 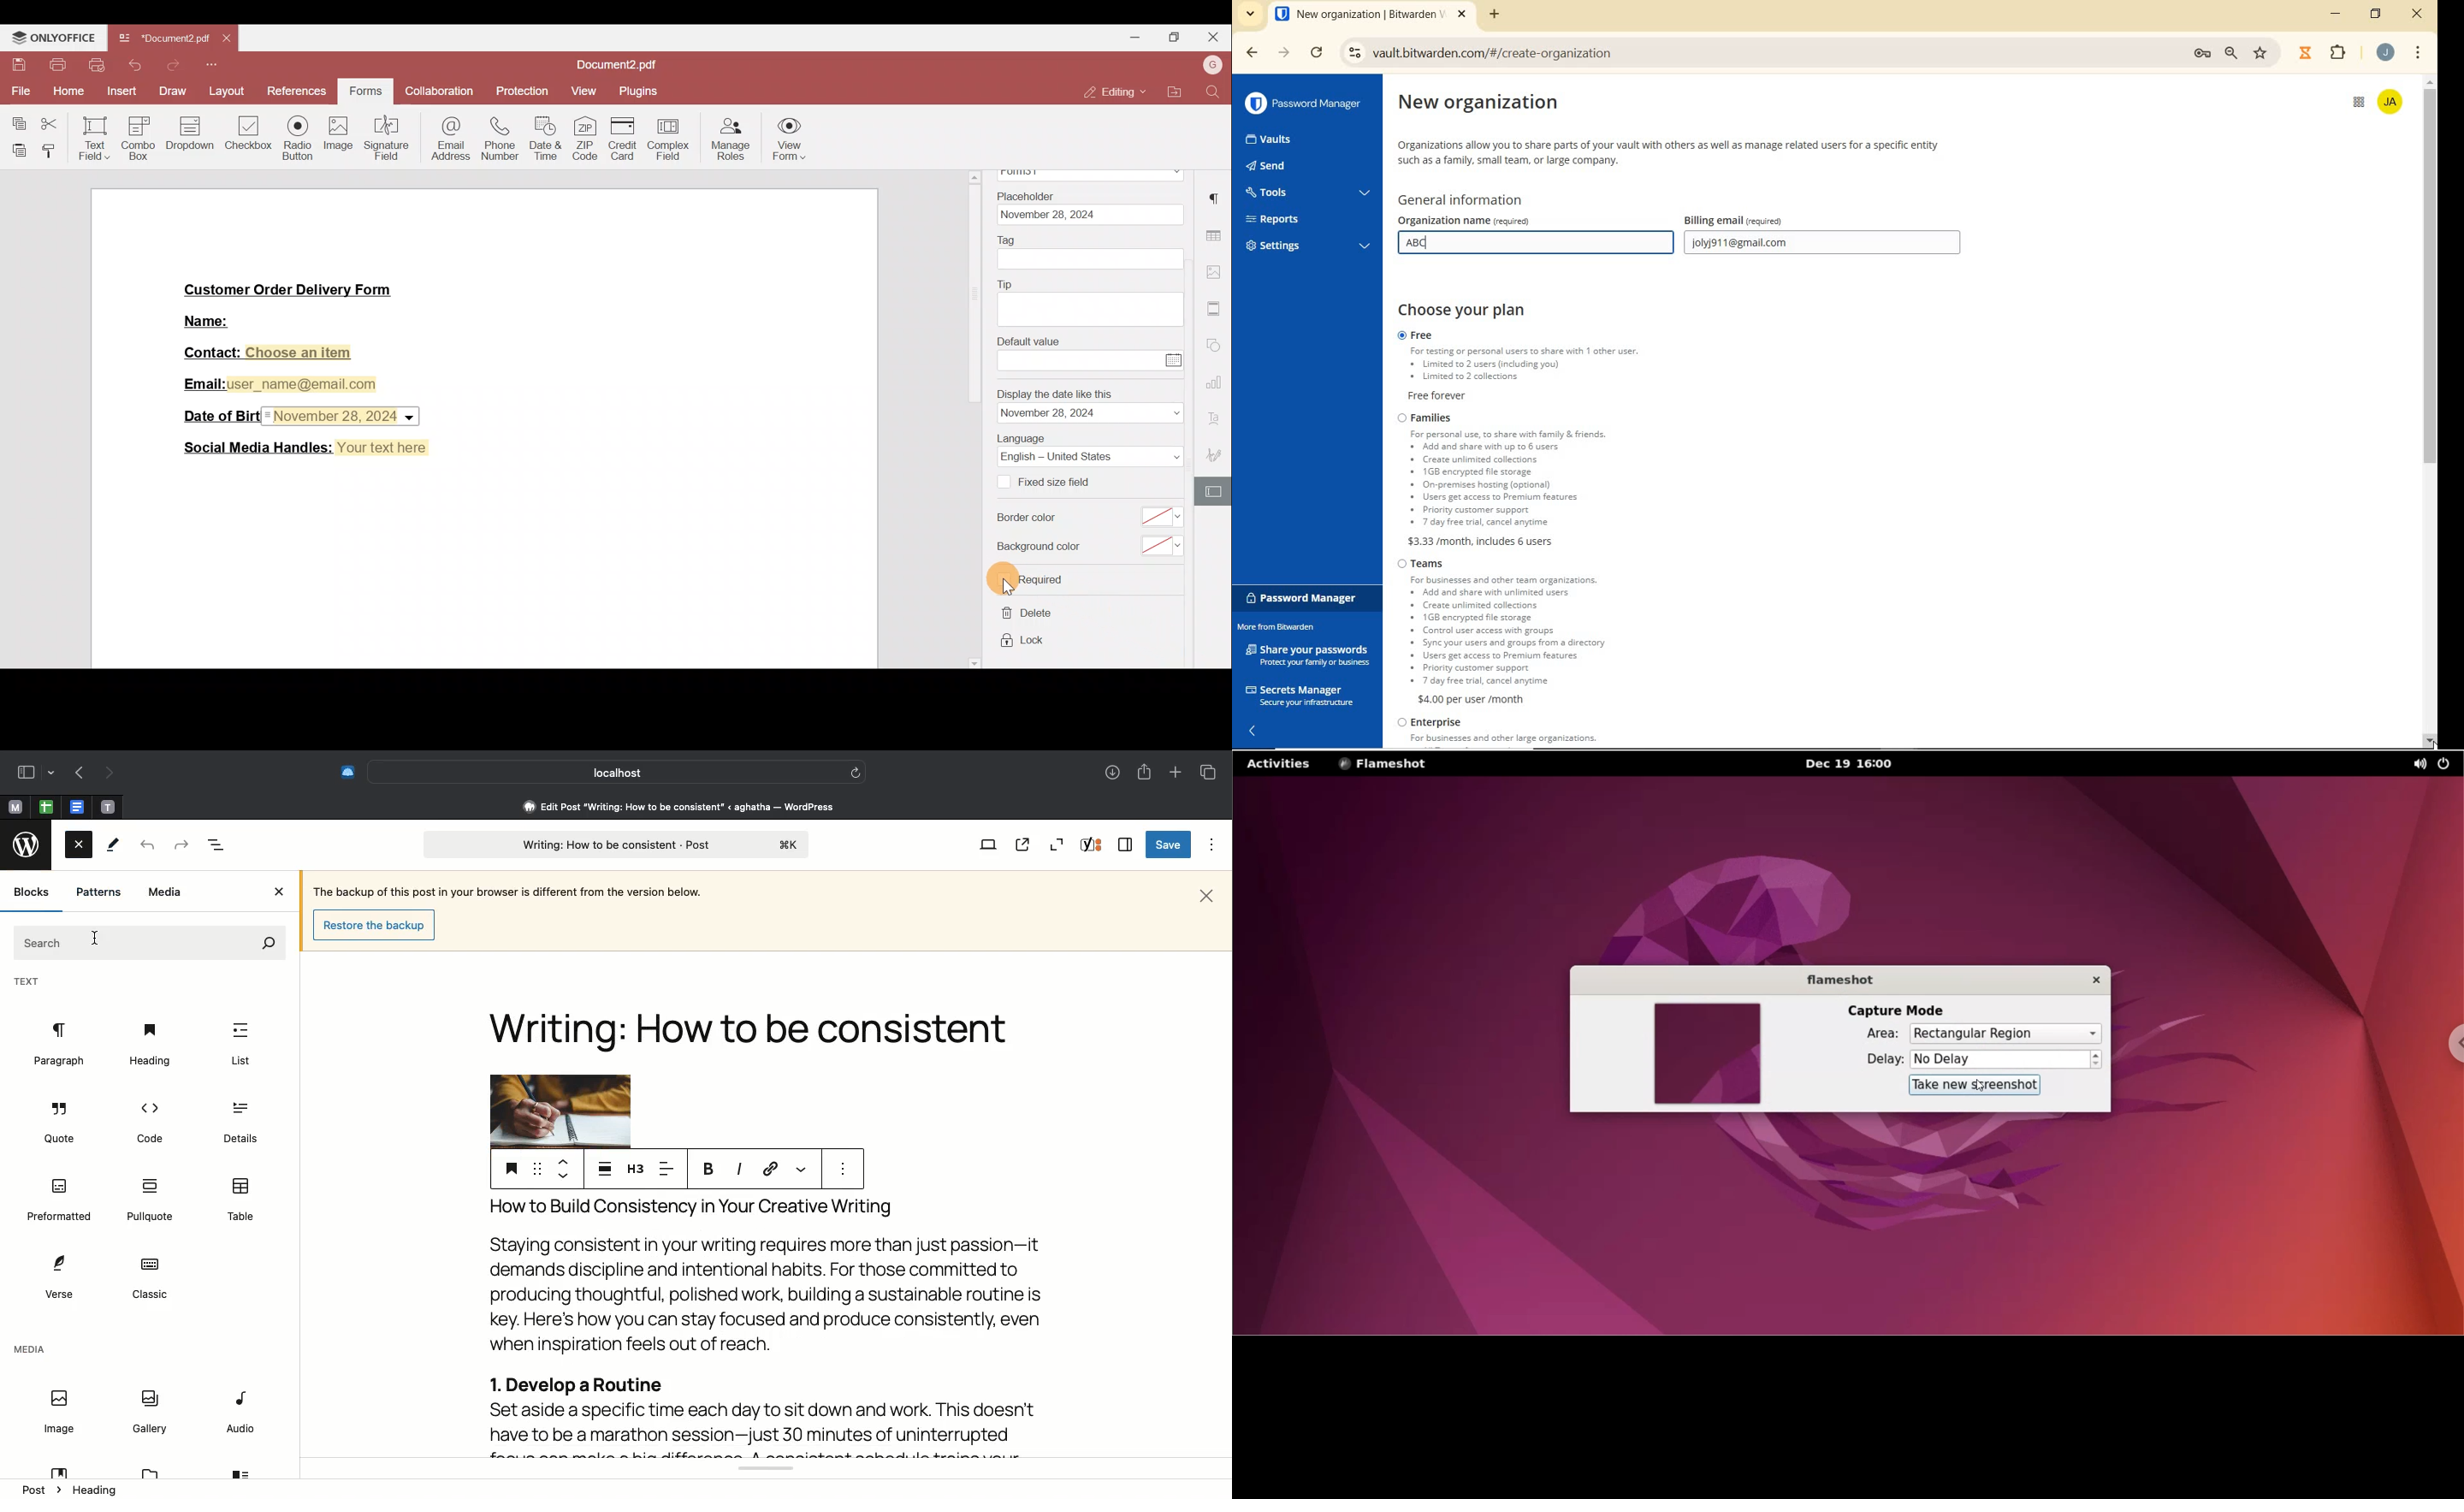 I want to click on settings, so click(x=1305, y=248).